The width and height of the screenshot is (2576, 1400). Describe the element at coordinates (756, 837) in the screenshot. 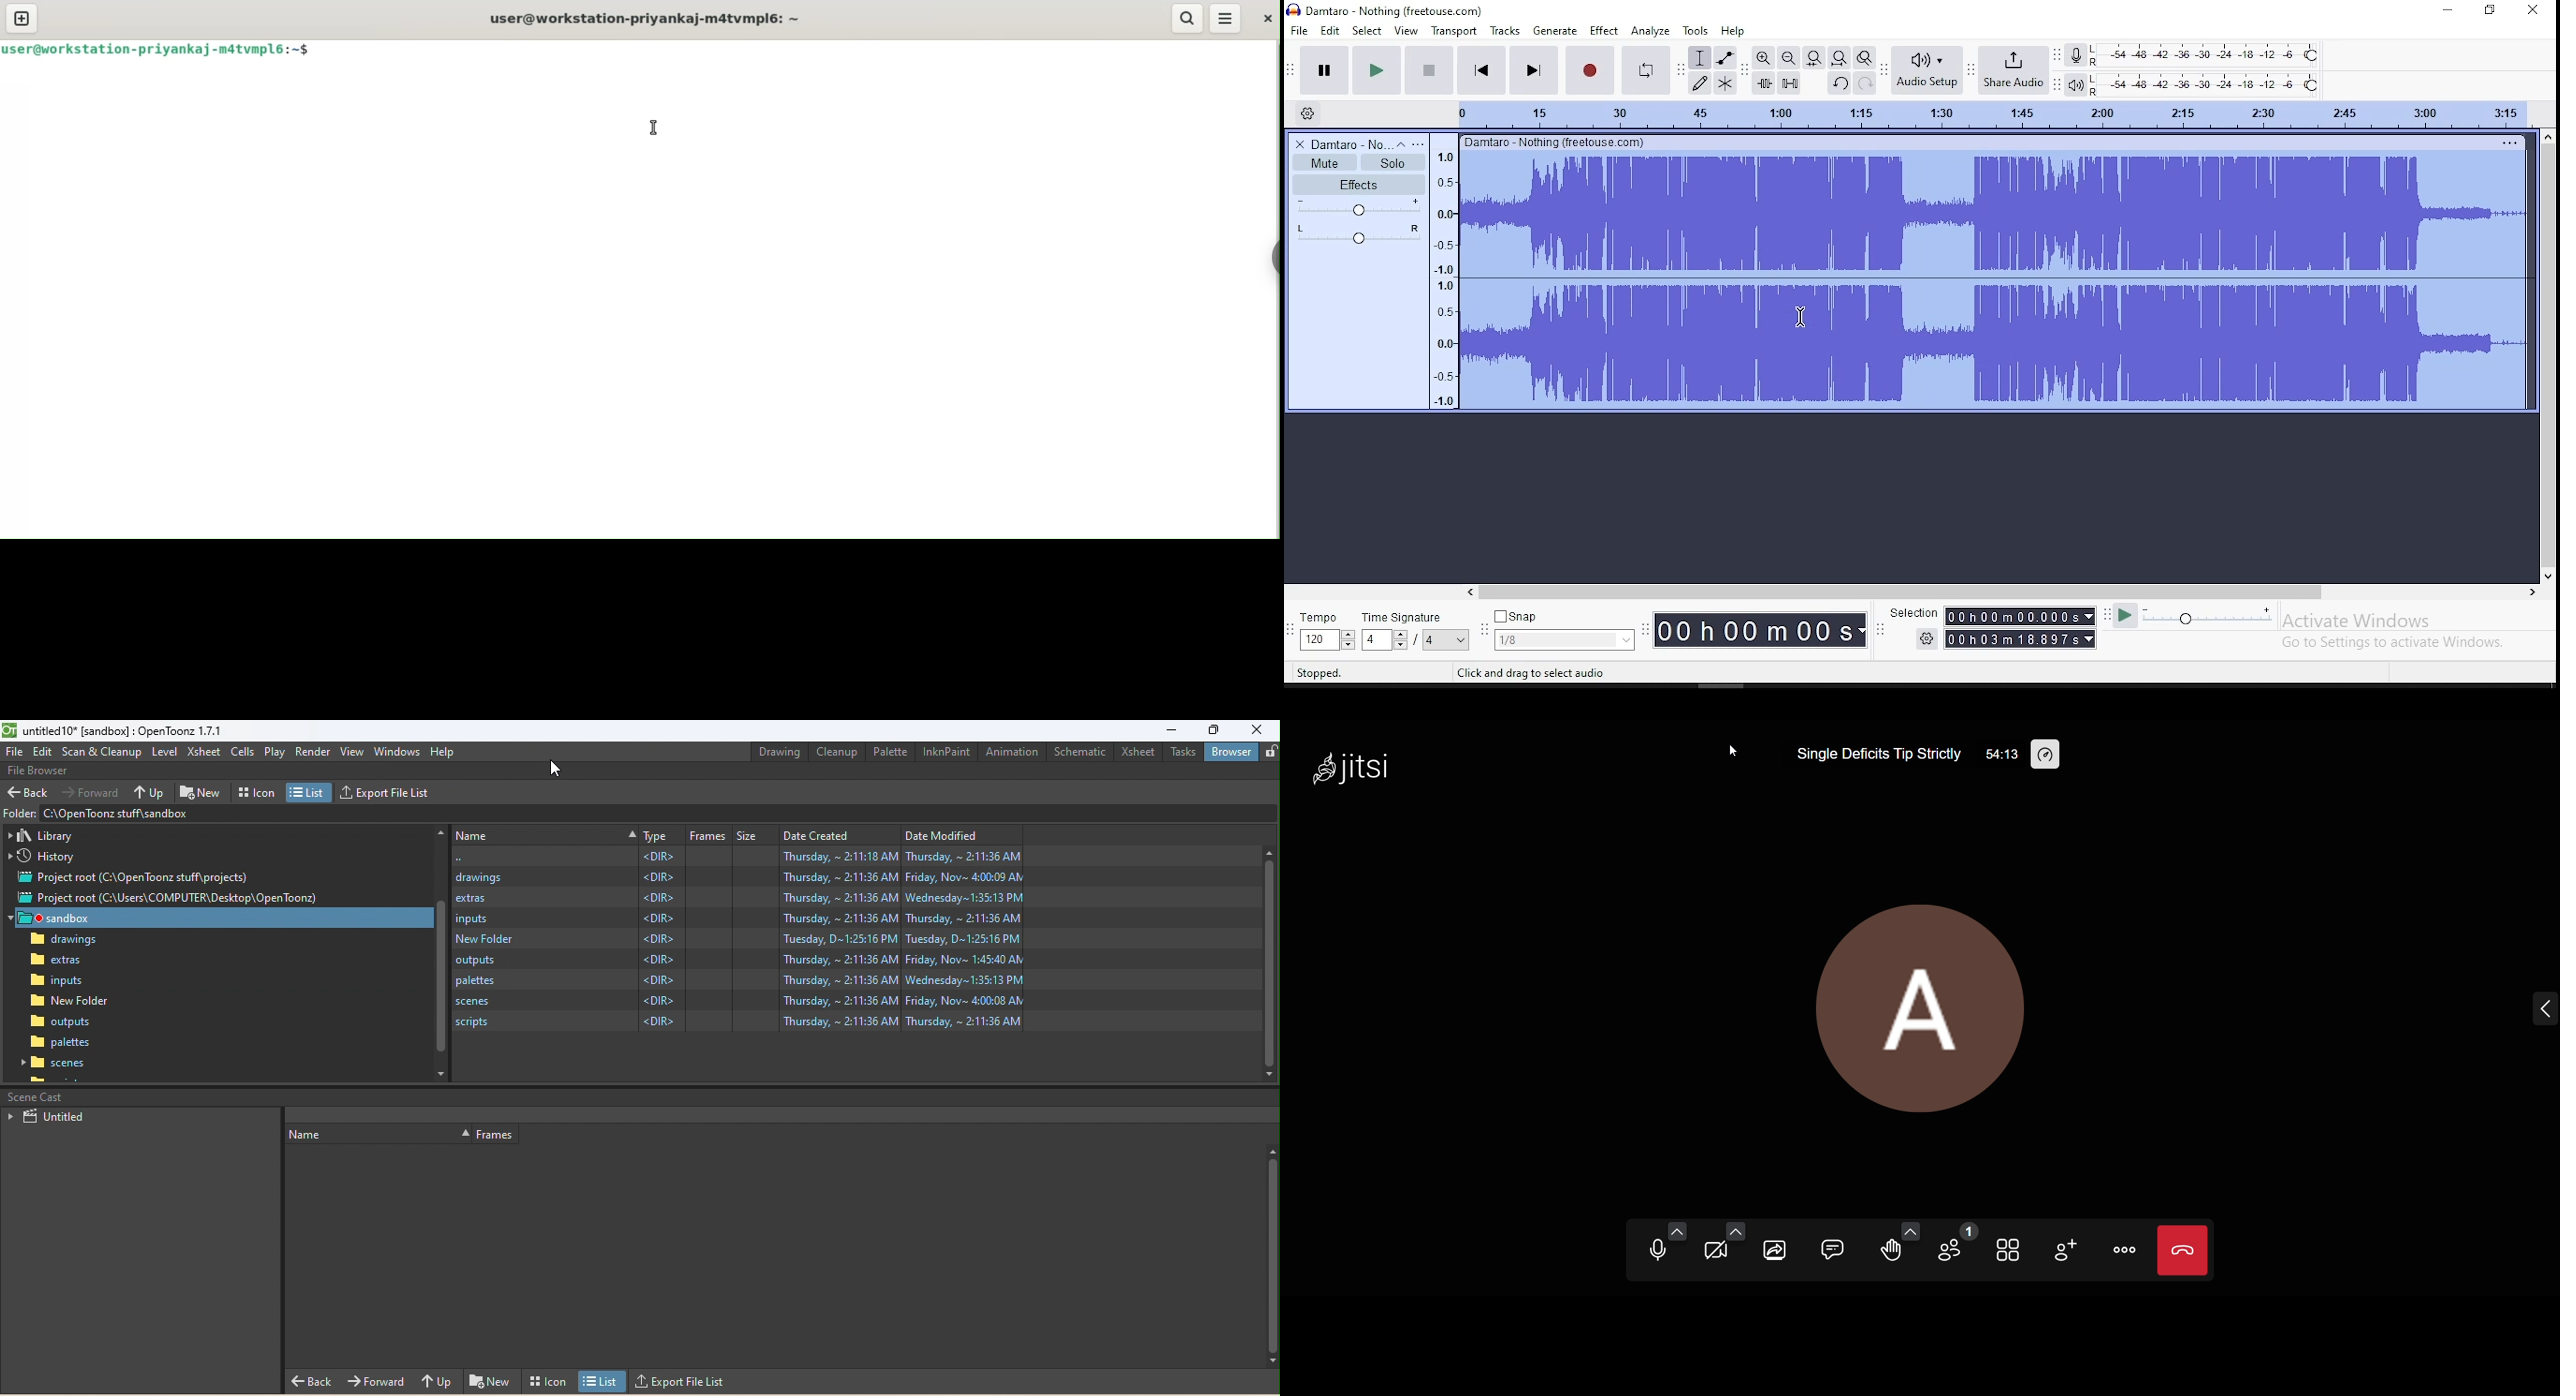

I see `Size` at that location.